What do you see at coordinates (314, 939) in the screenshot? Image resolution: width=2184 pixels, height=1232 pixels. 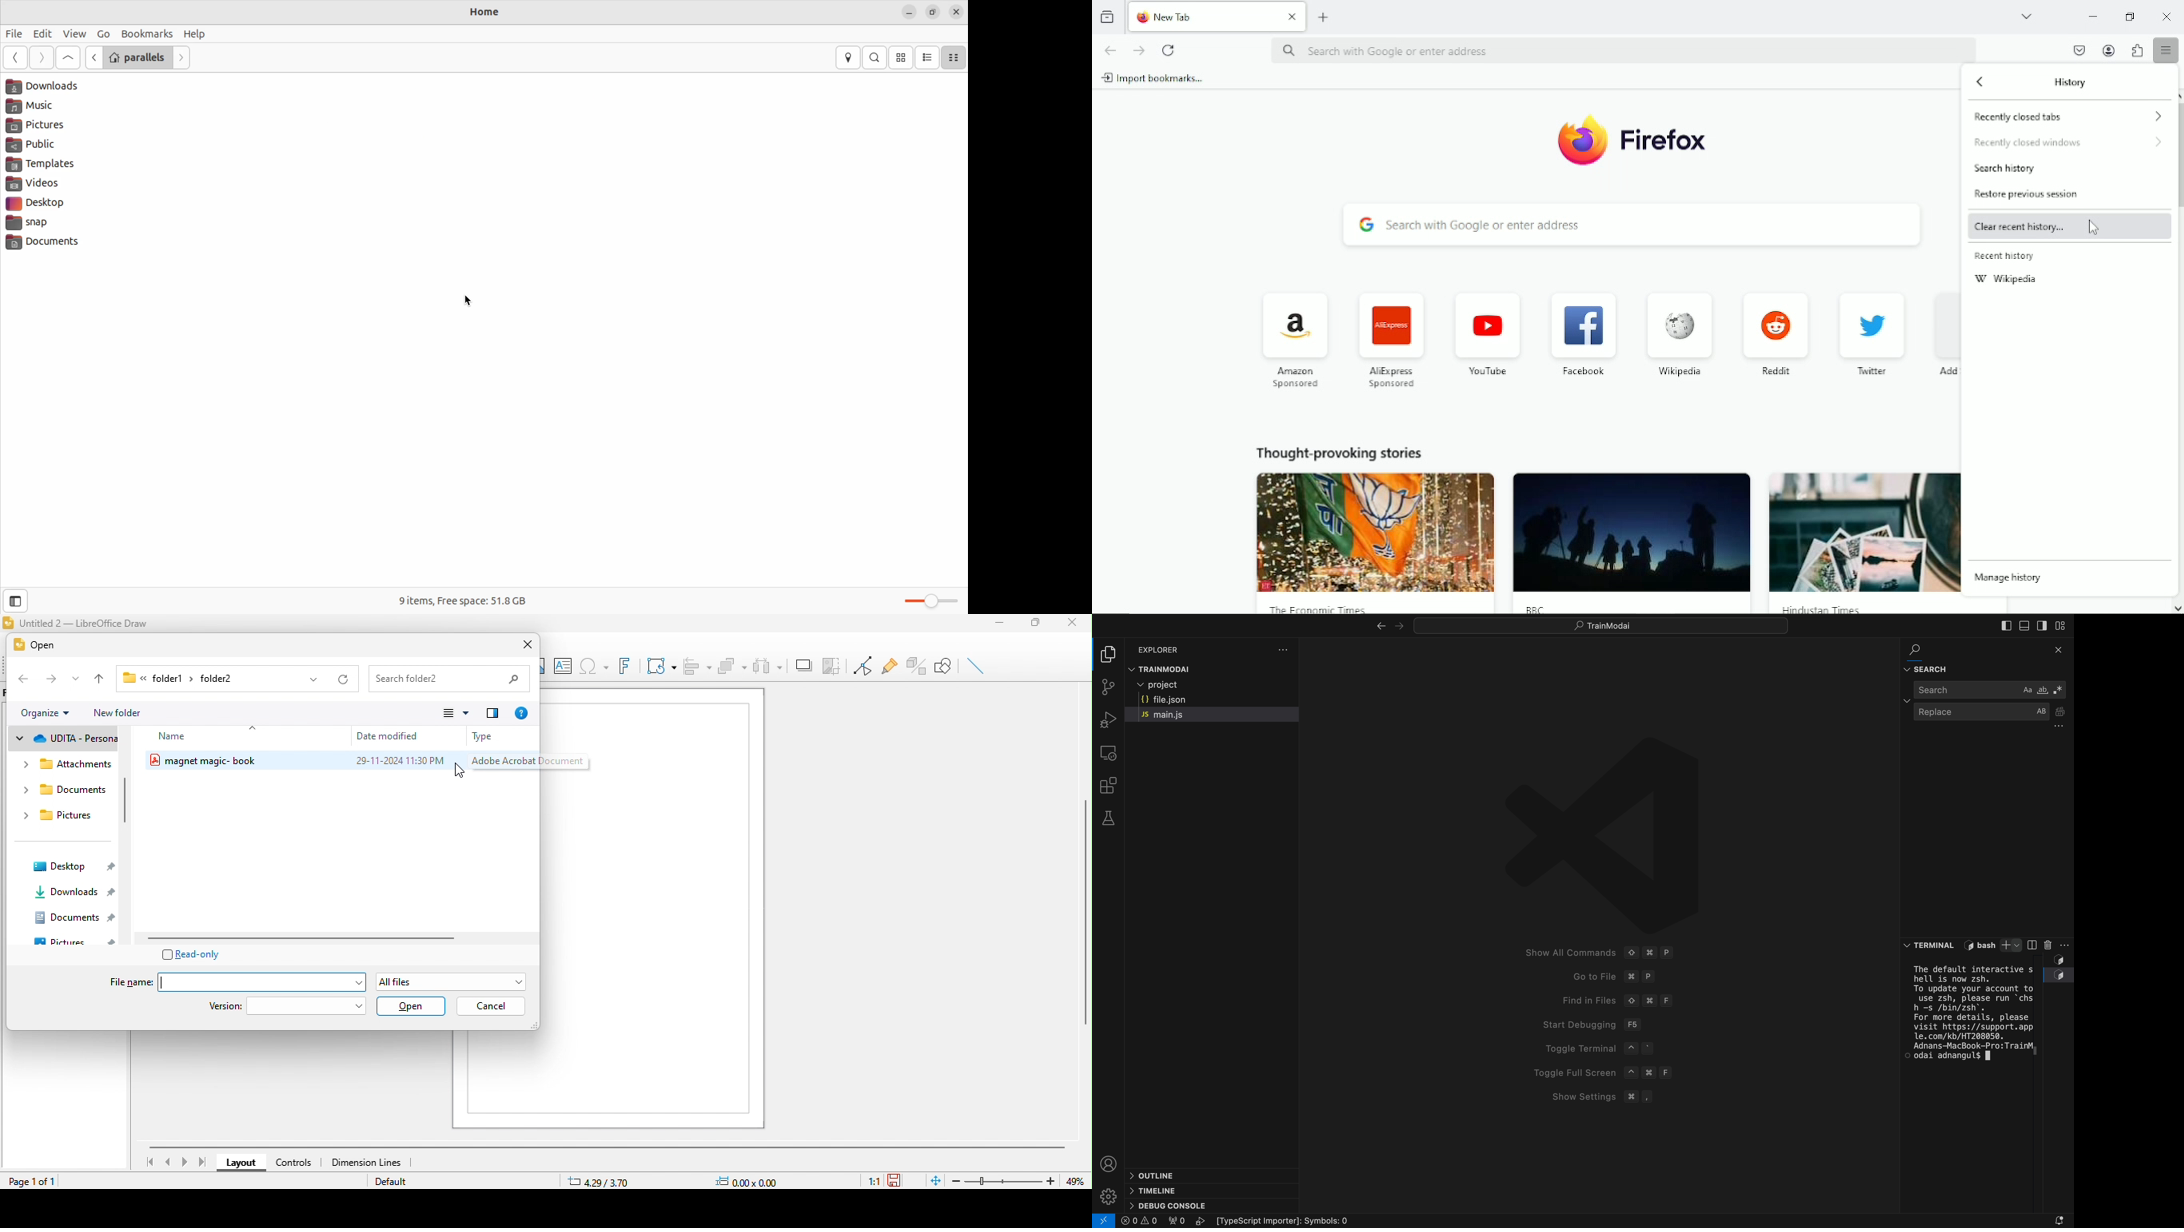 I see `horizontal scroll bar` at bounding box center [314, 939].